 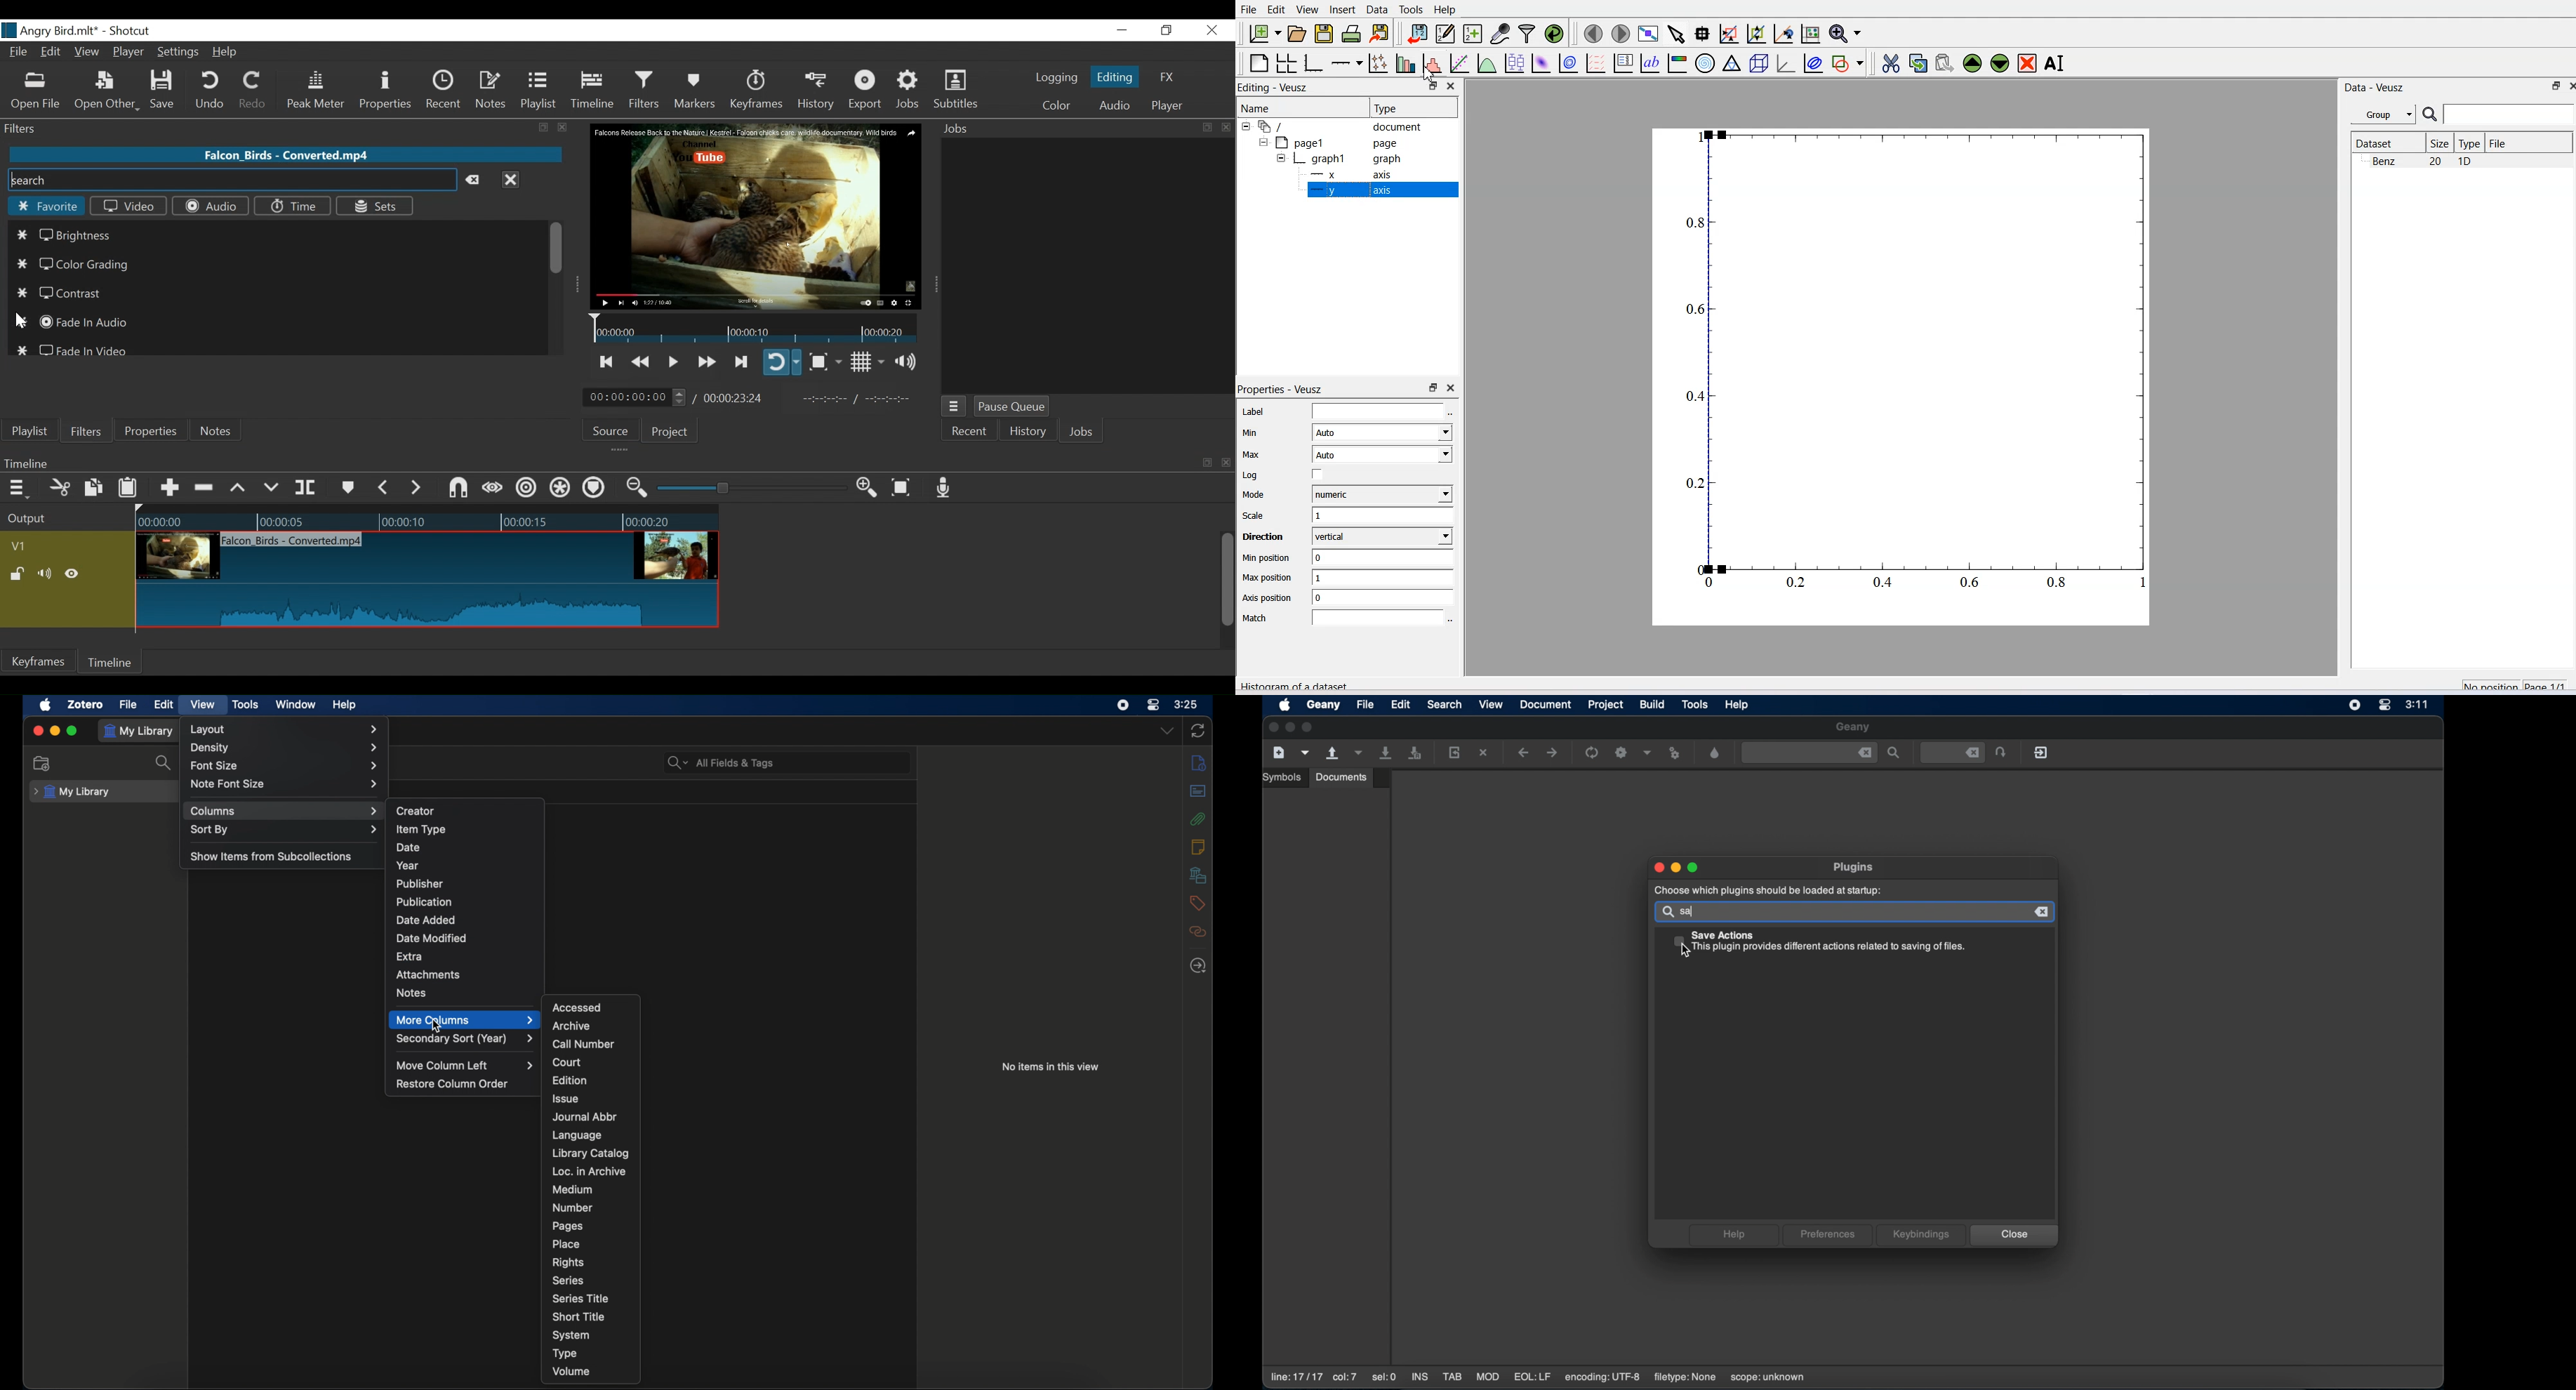 I want to click on jump to the entered file, so click(x=2002, y=753).